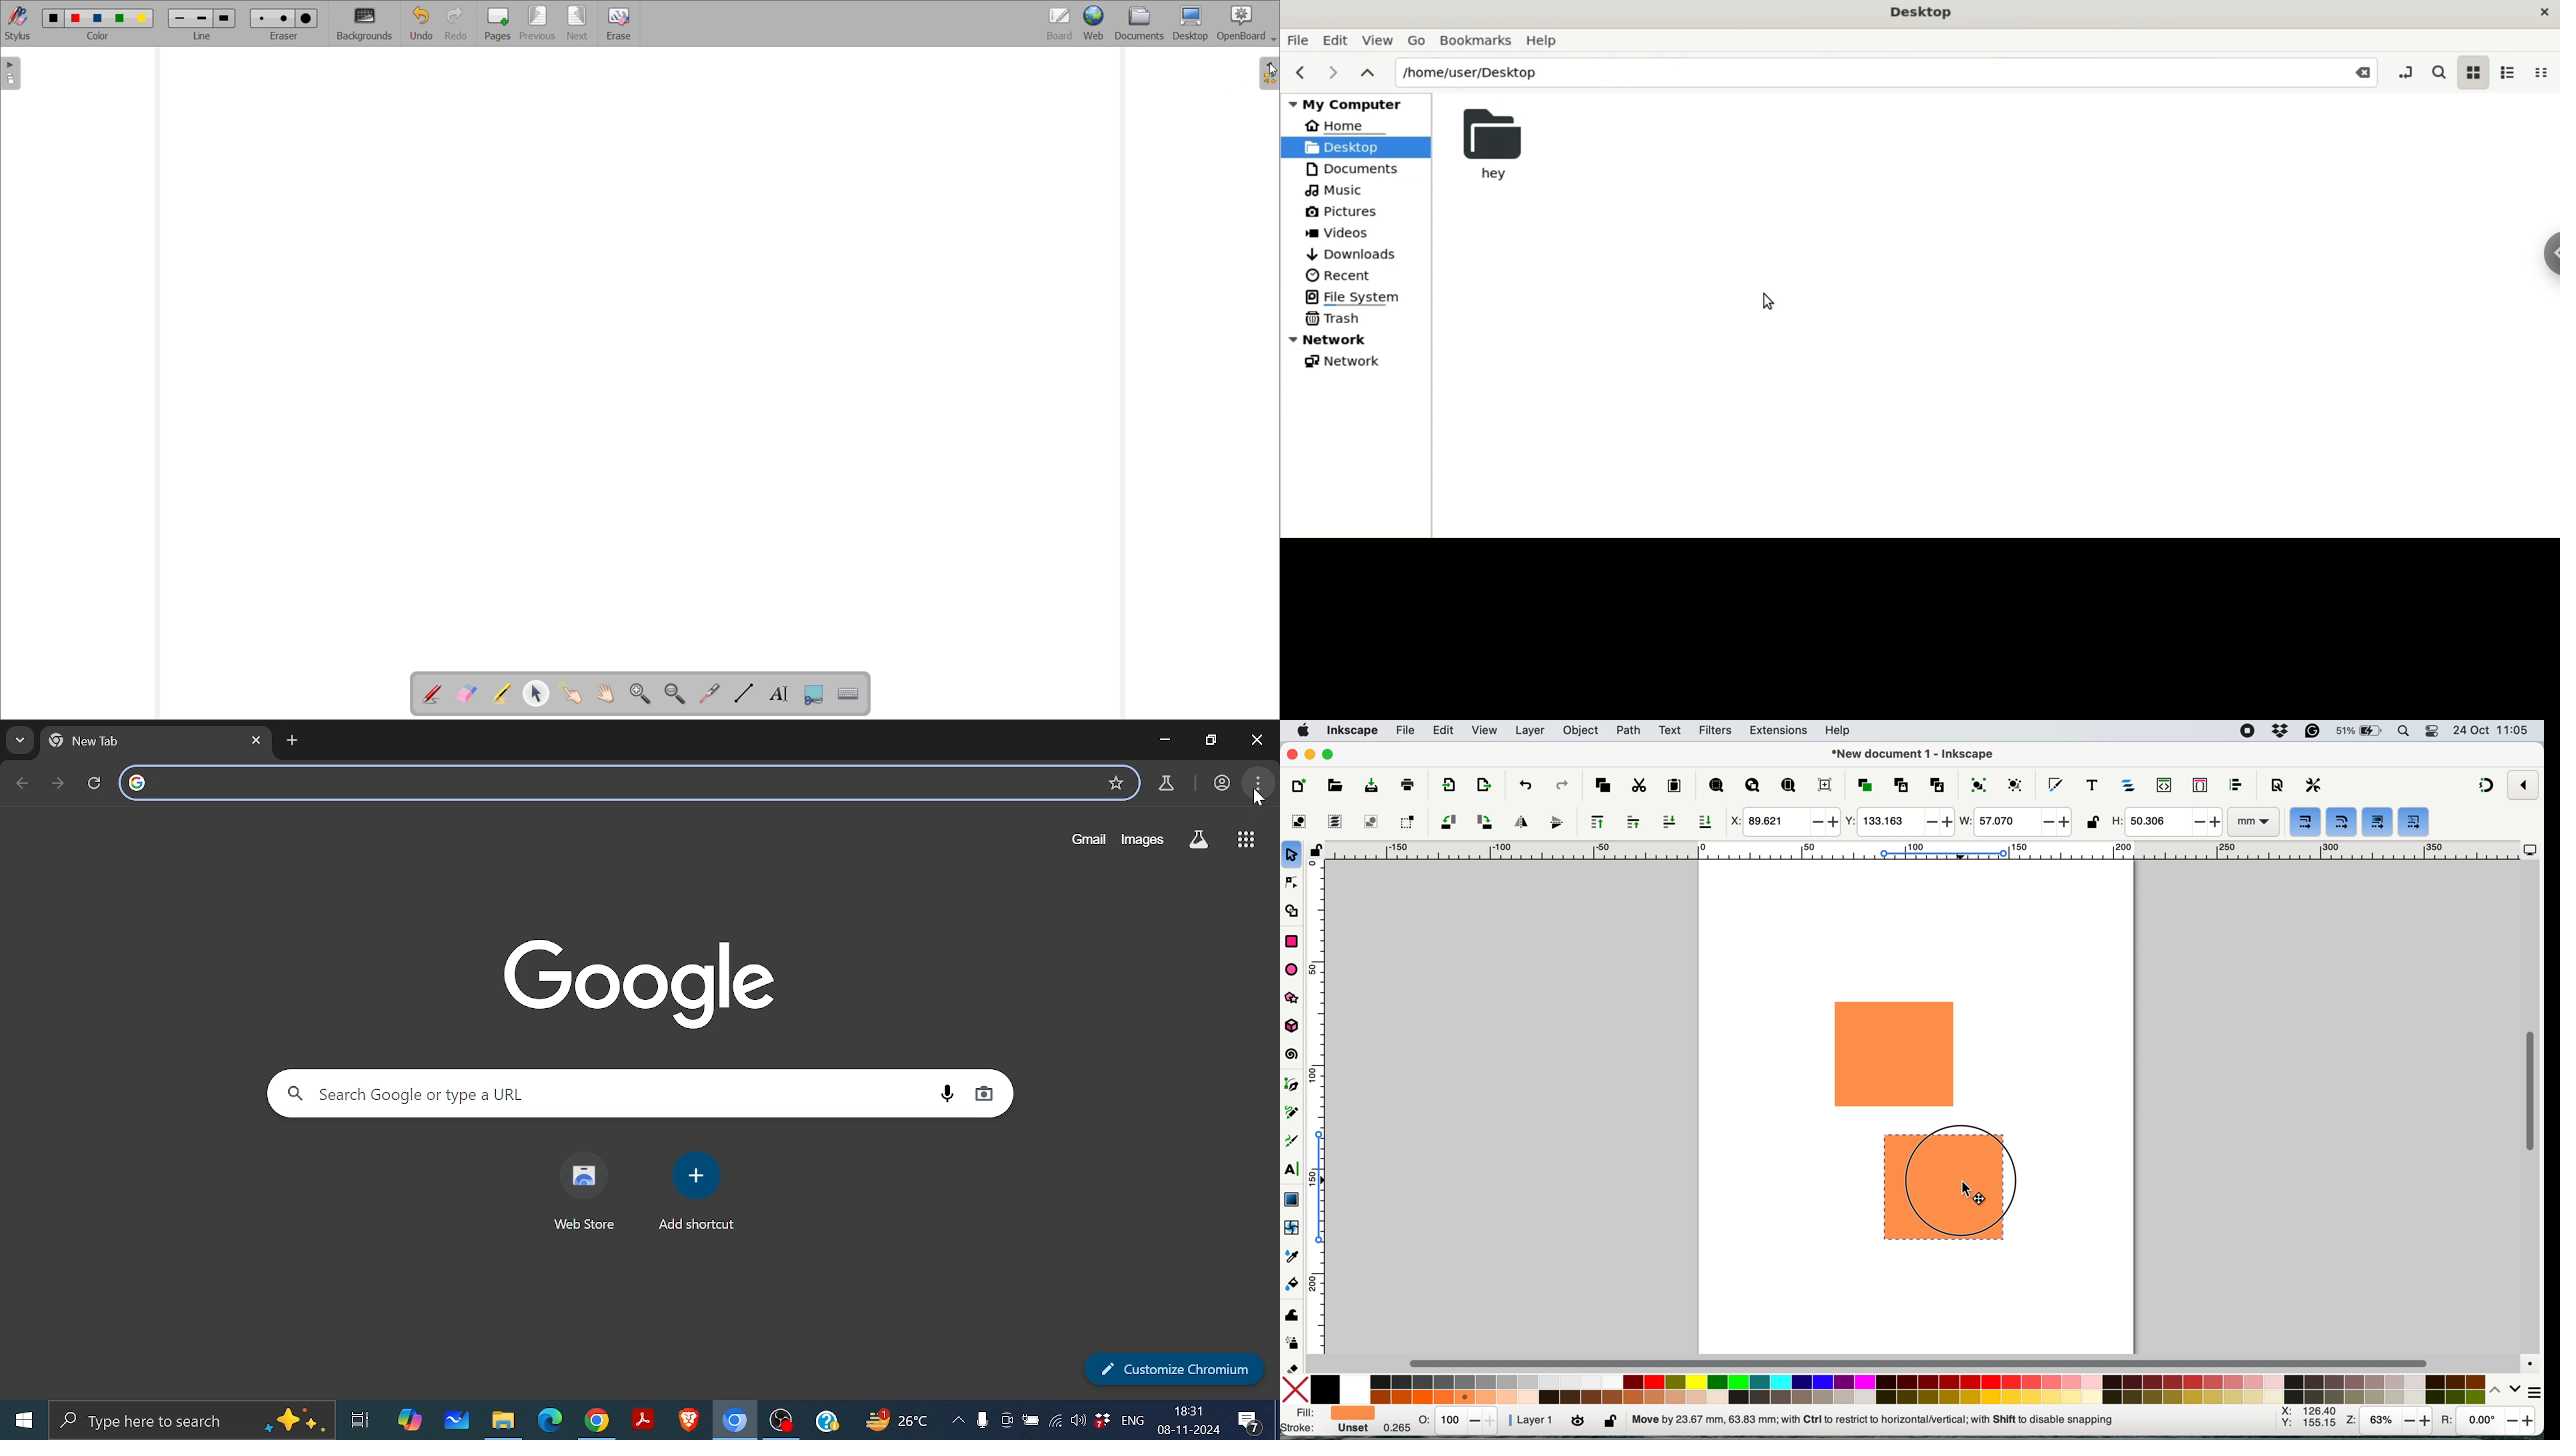  I want to click on search or type url, so click(629, 783).